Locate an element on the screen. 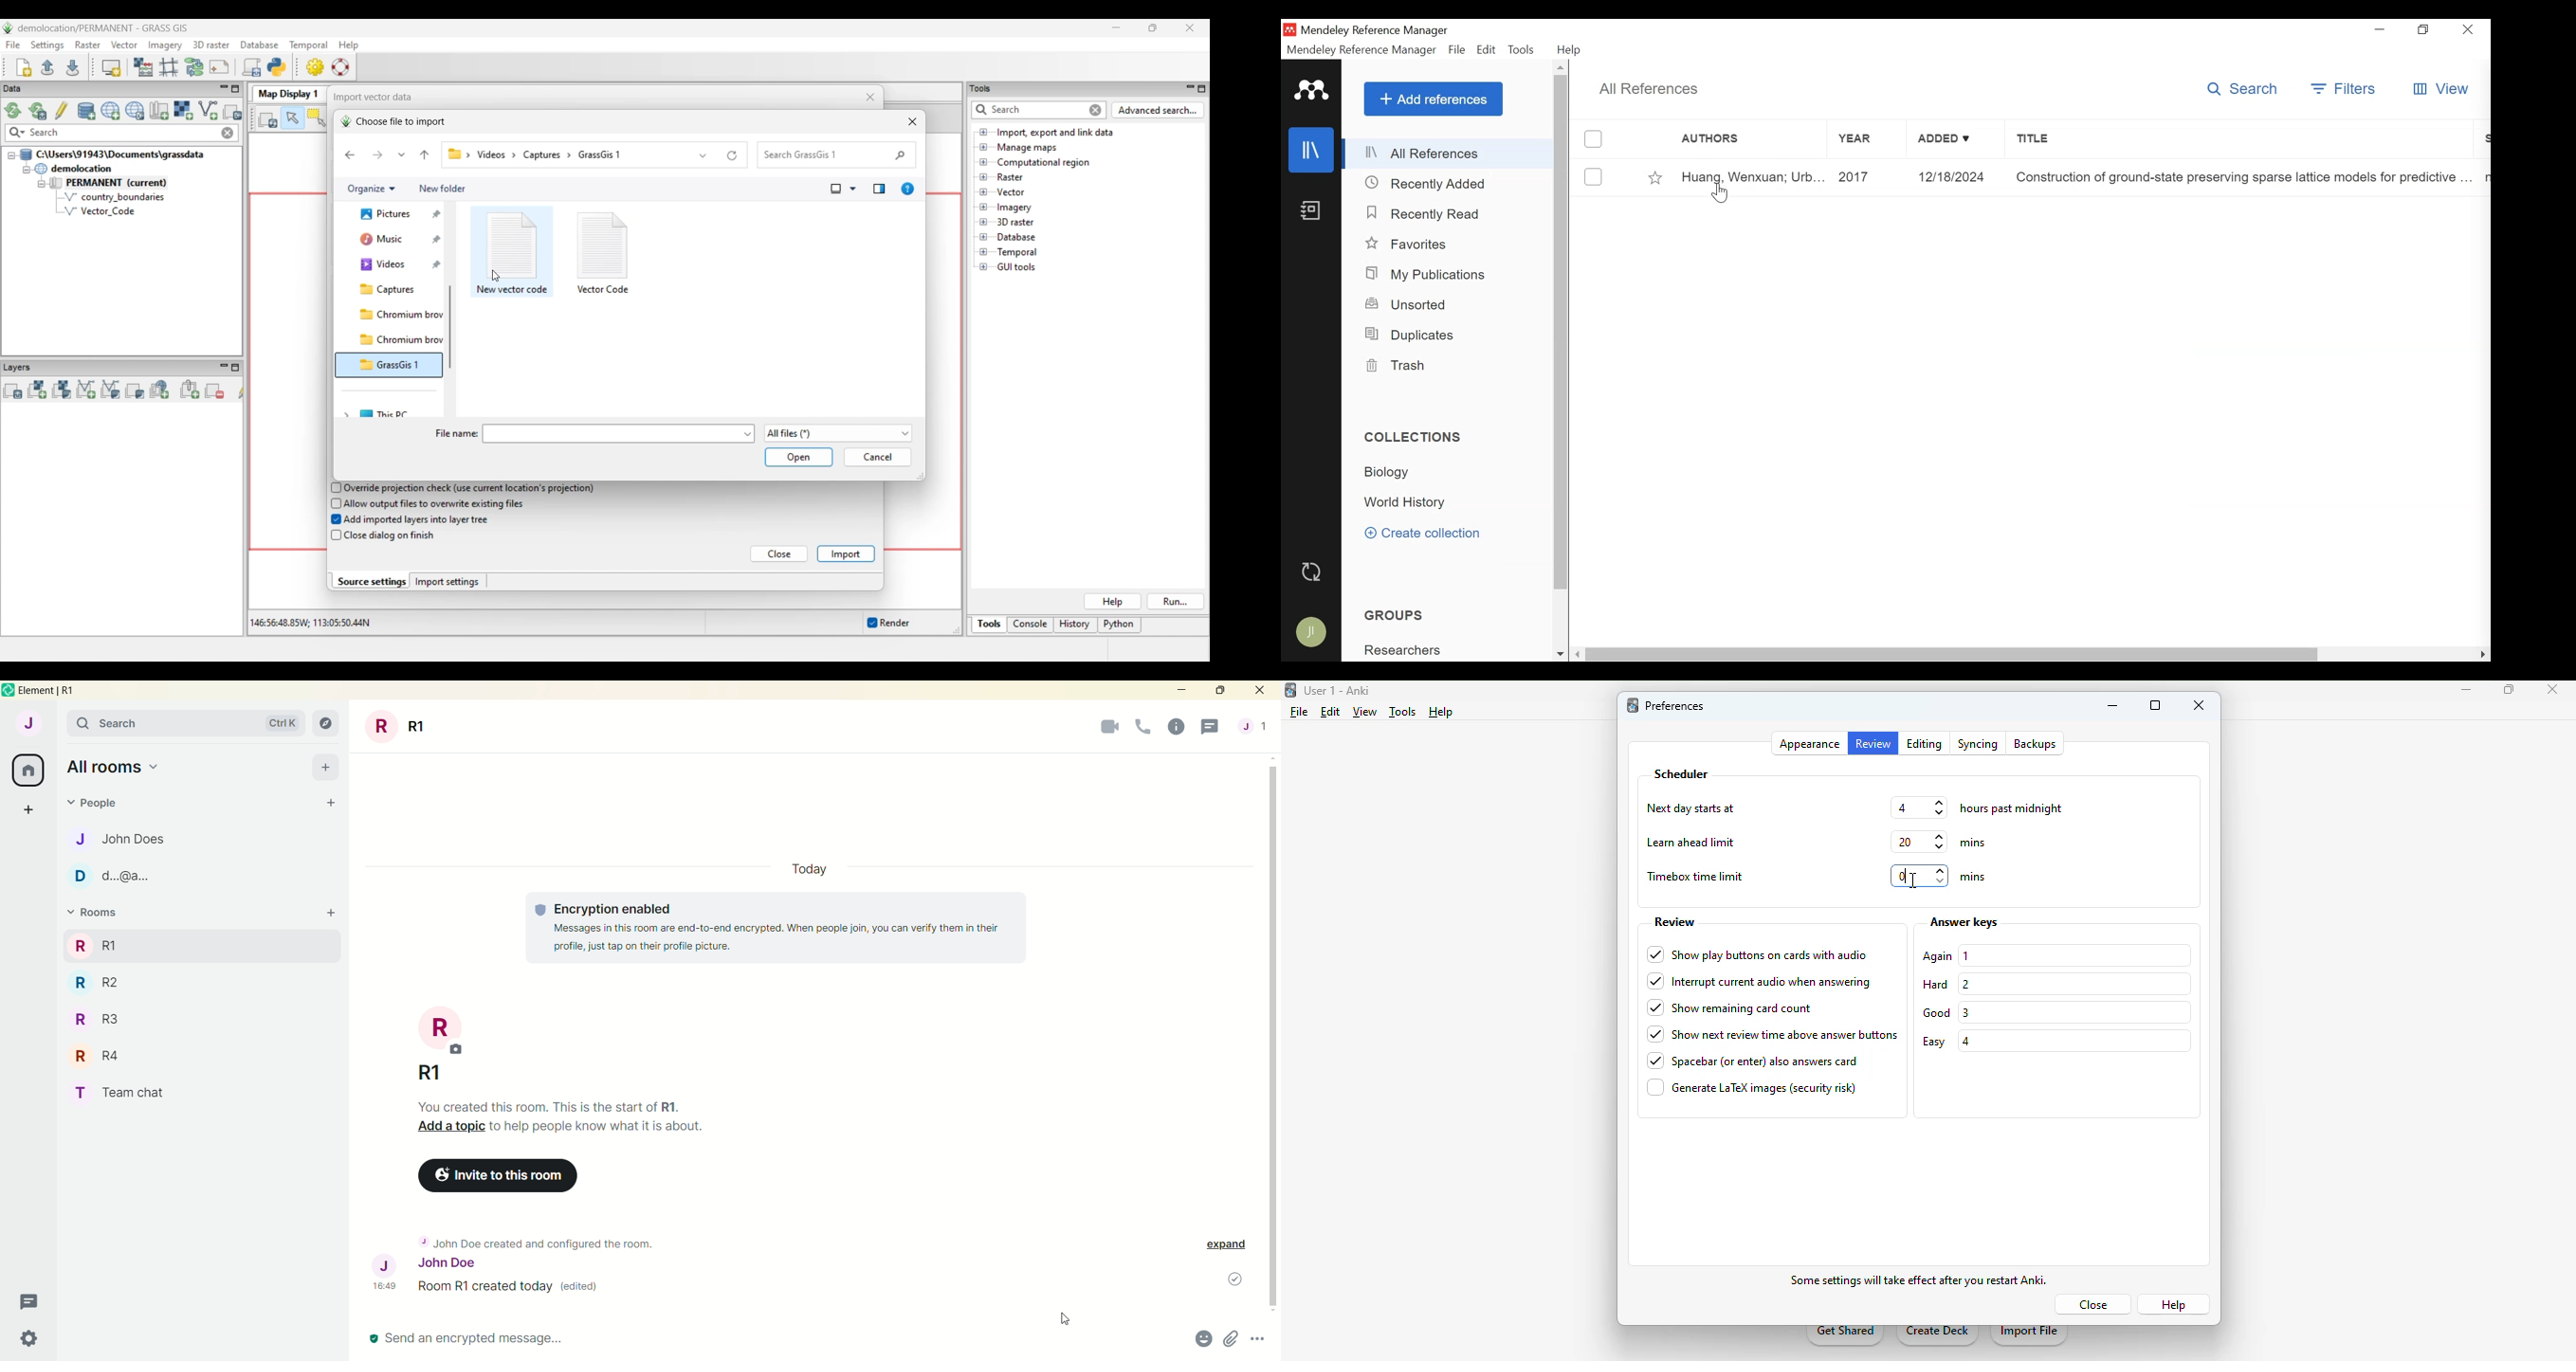 This screenshot has height=1372, width=2576. file is located at coordinates (1300, 712).